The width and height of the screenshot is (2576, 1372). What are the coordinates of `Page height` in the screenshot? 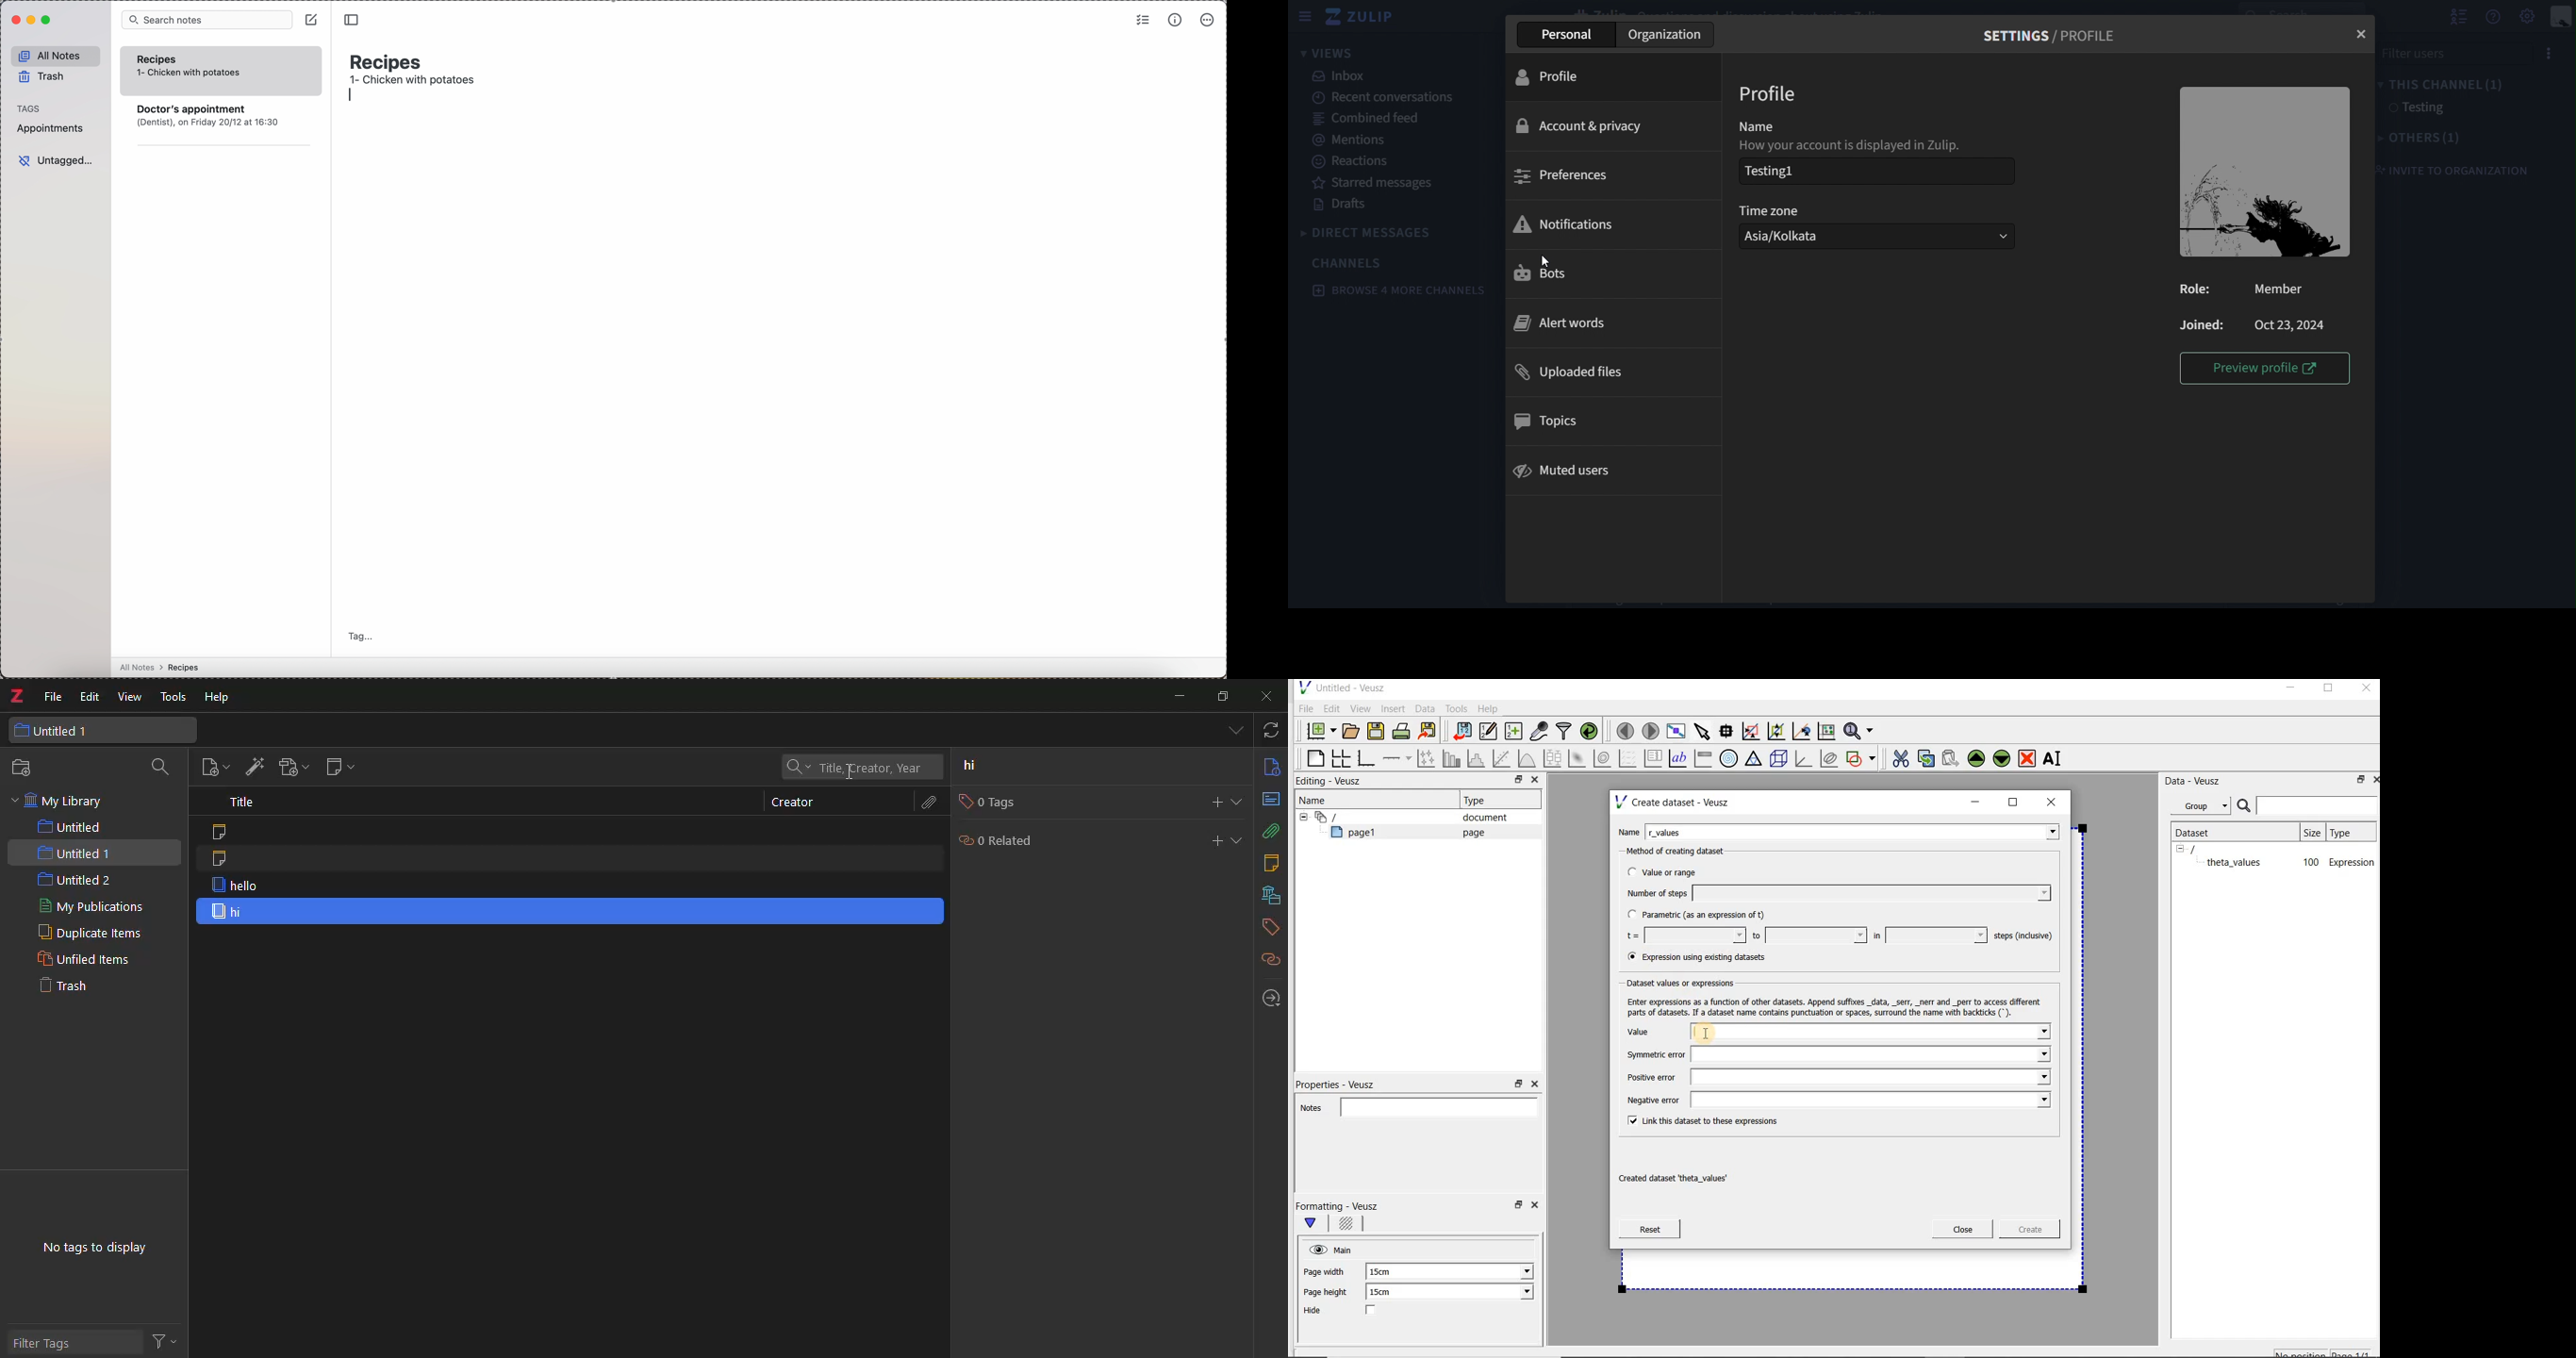 It's located at (1330, 1294).